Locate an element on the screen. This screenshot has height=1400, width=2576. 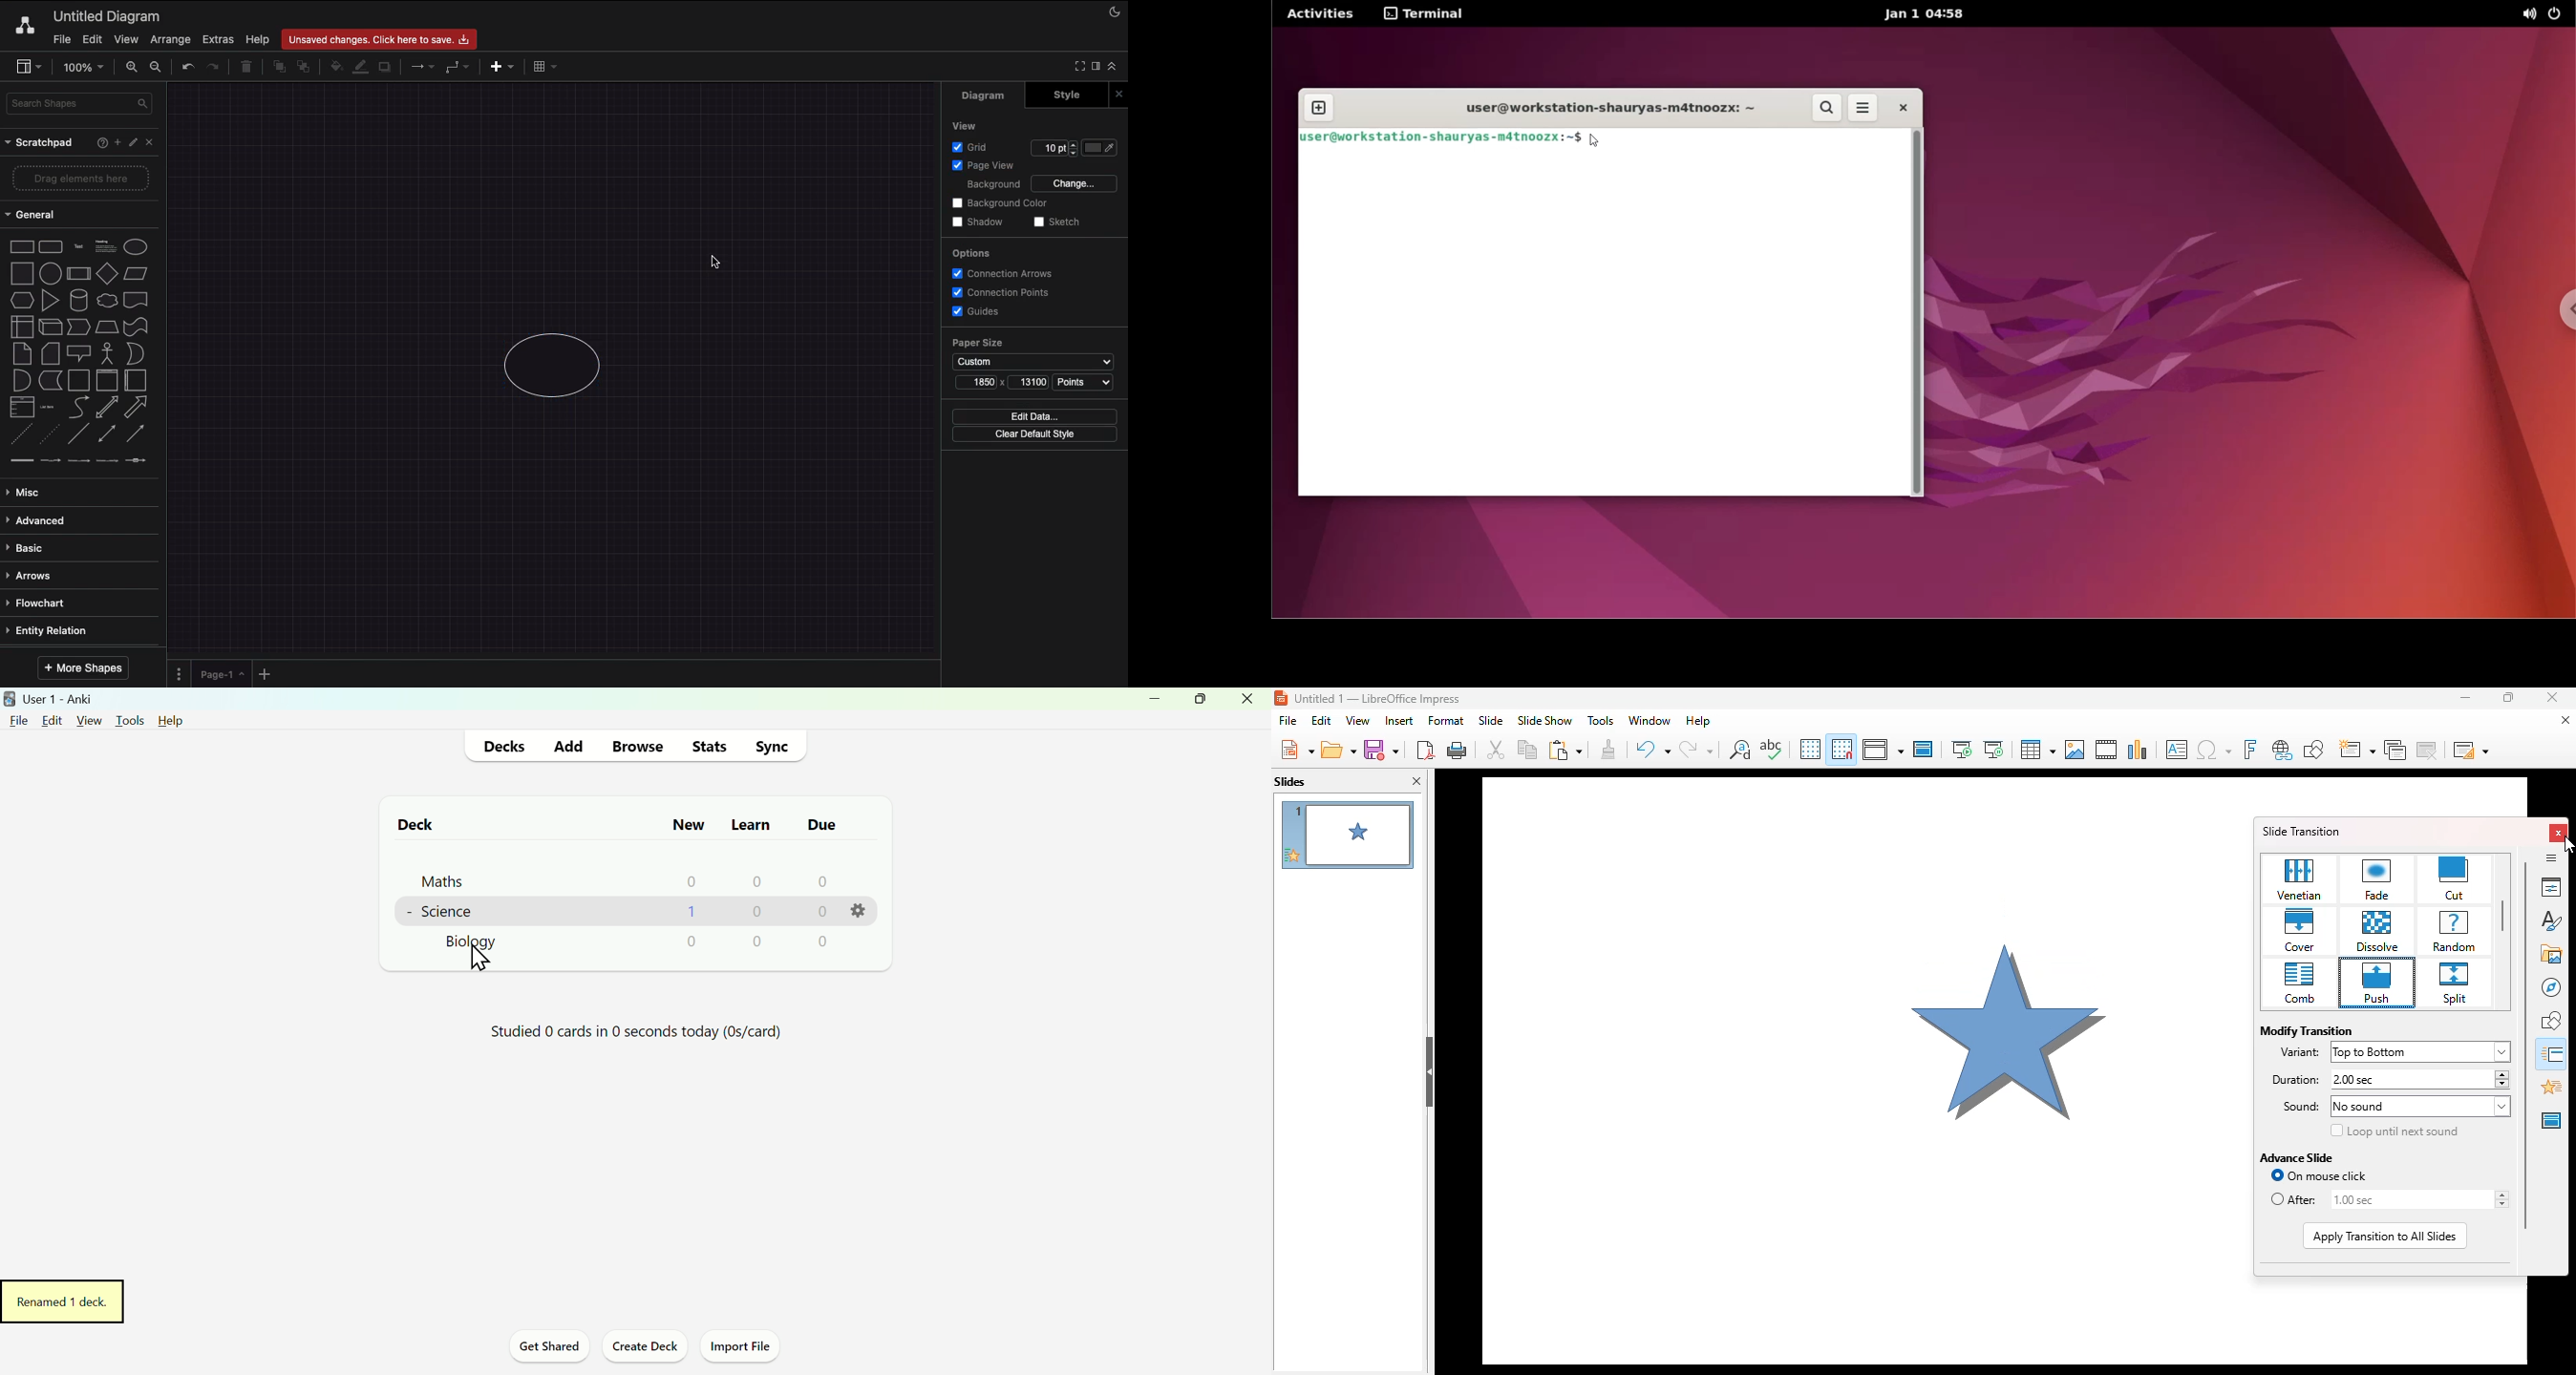
connector 4 is located at coordinates (108, 459).